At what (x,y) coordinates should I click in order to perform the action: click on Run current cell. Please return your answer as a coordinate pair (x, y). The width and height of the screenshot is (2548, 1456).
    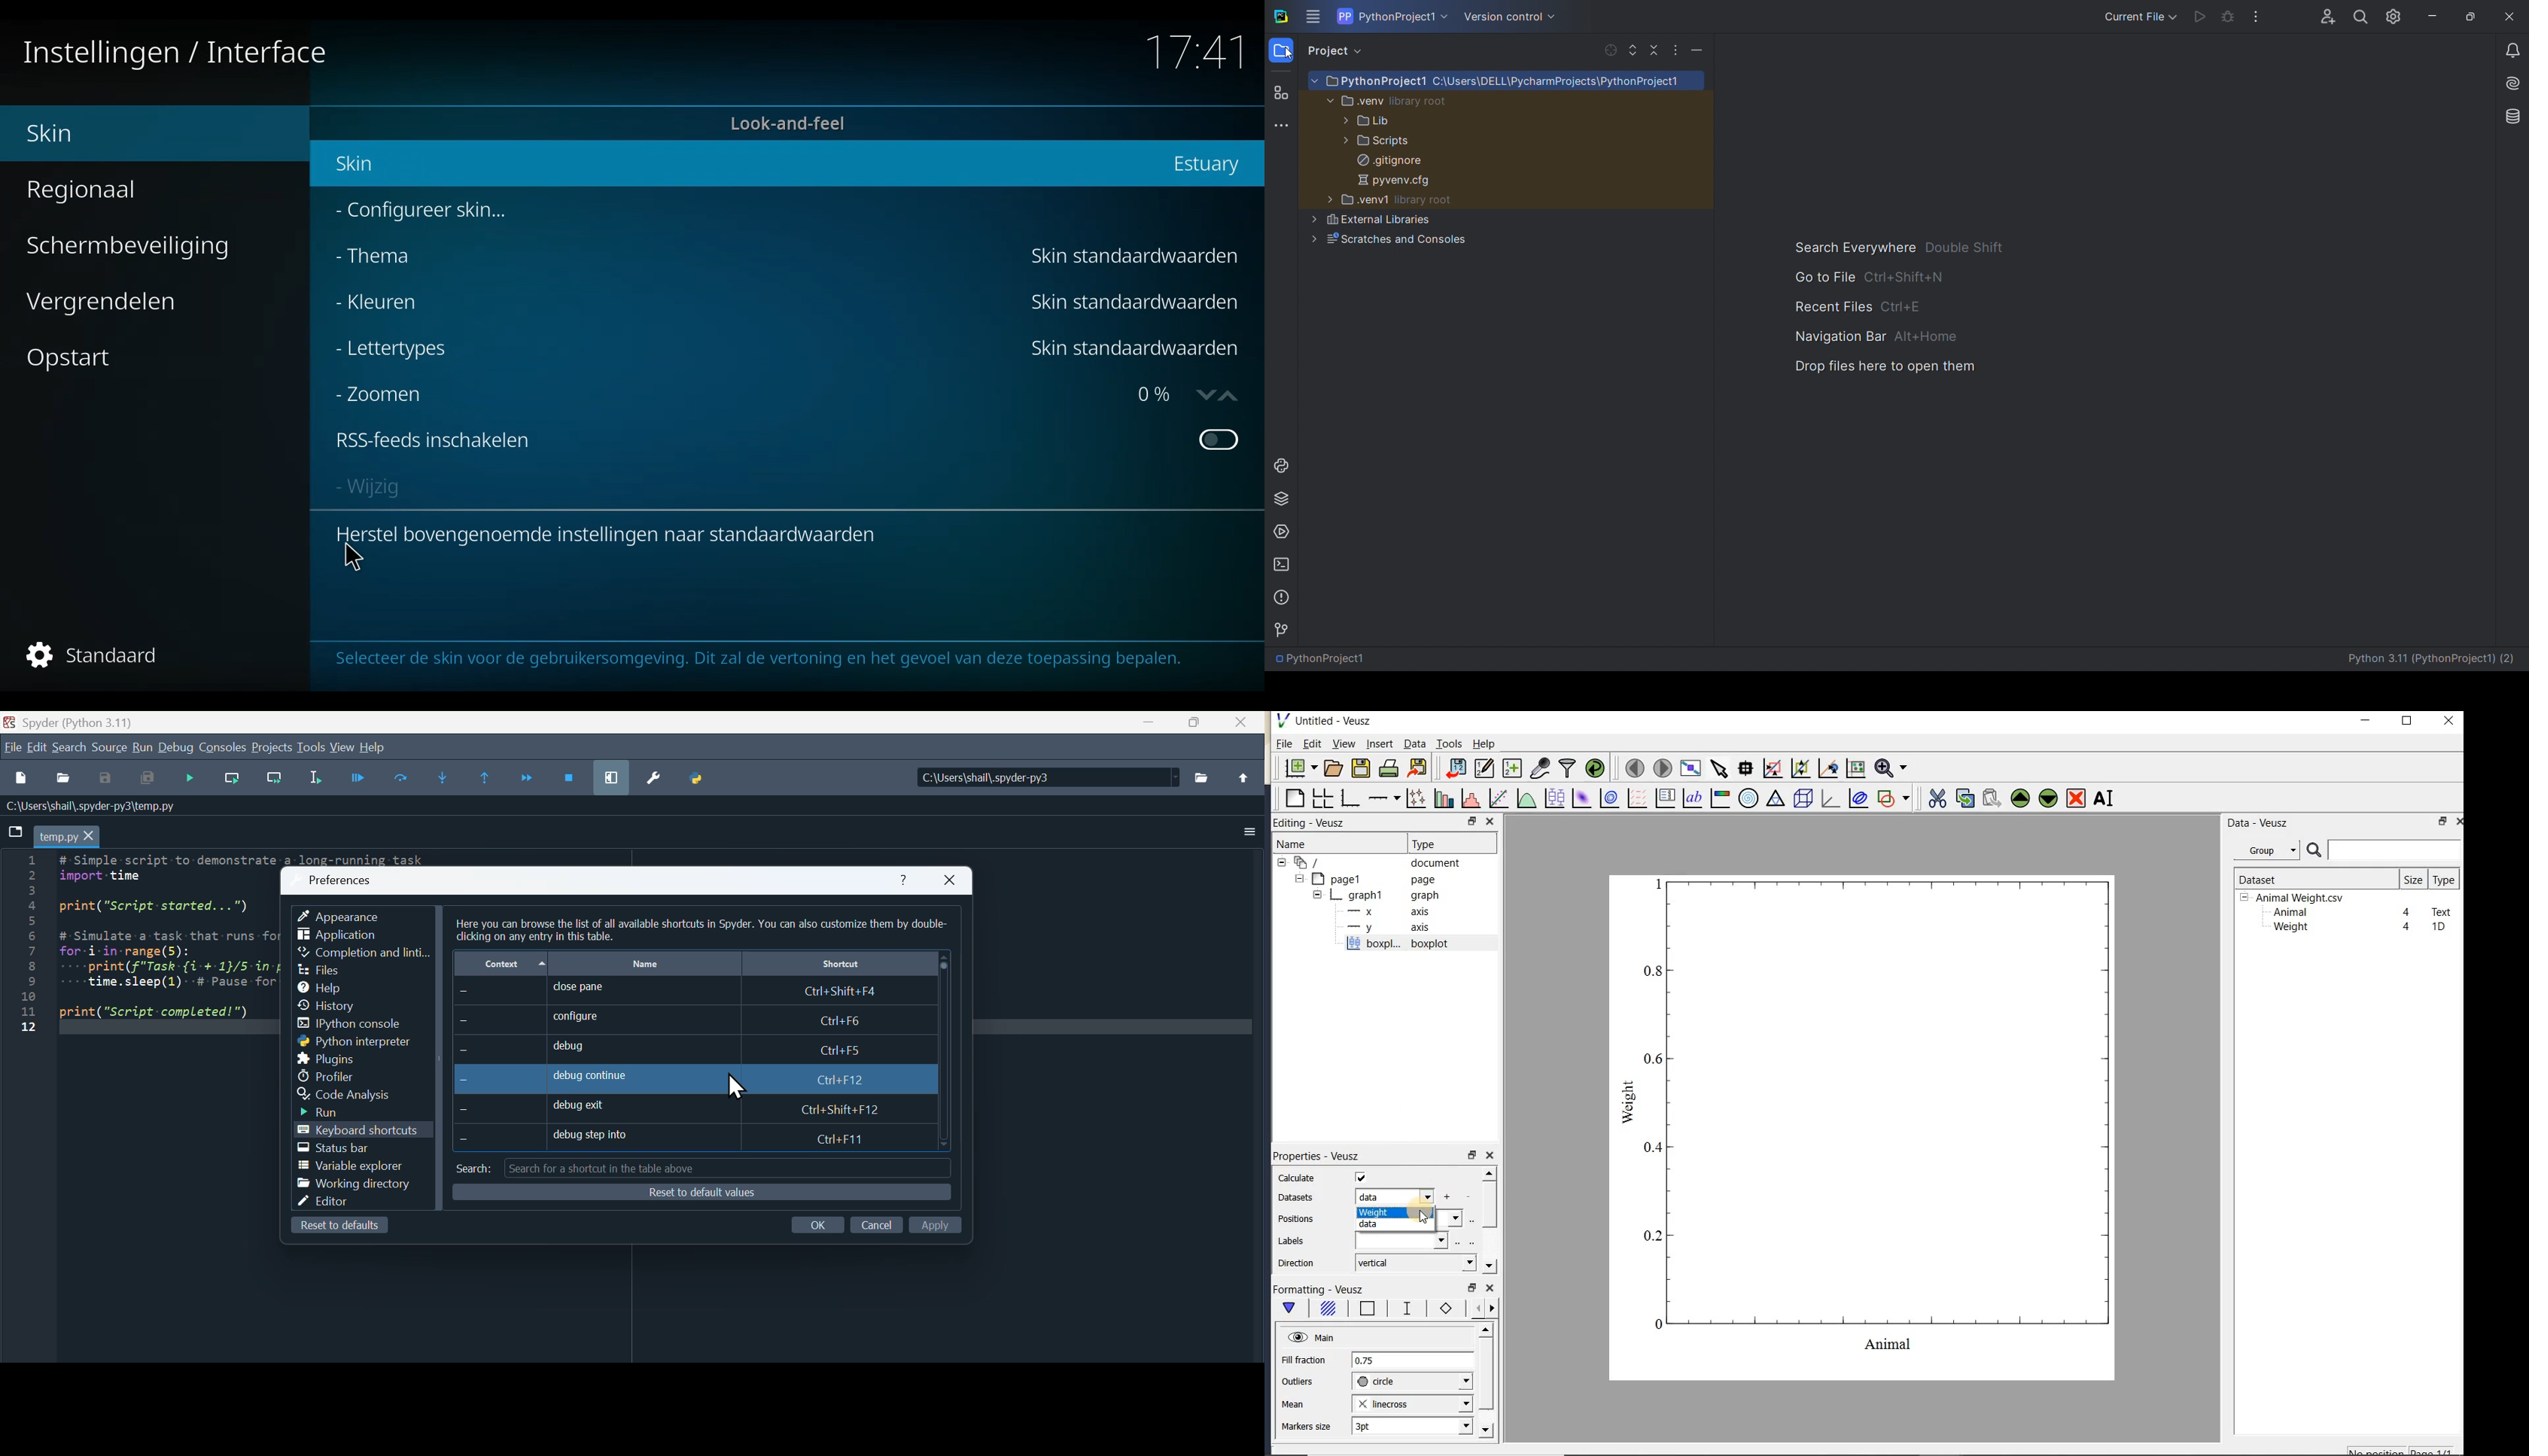
    Looking at the image, I should click on (402, 778).